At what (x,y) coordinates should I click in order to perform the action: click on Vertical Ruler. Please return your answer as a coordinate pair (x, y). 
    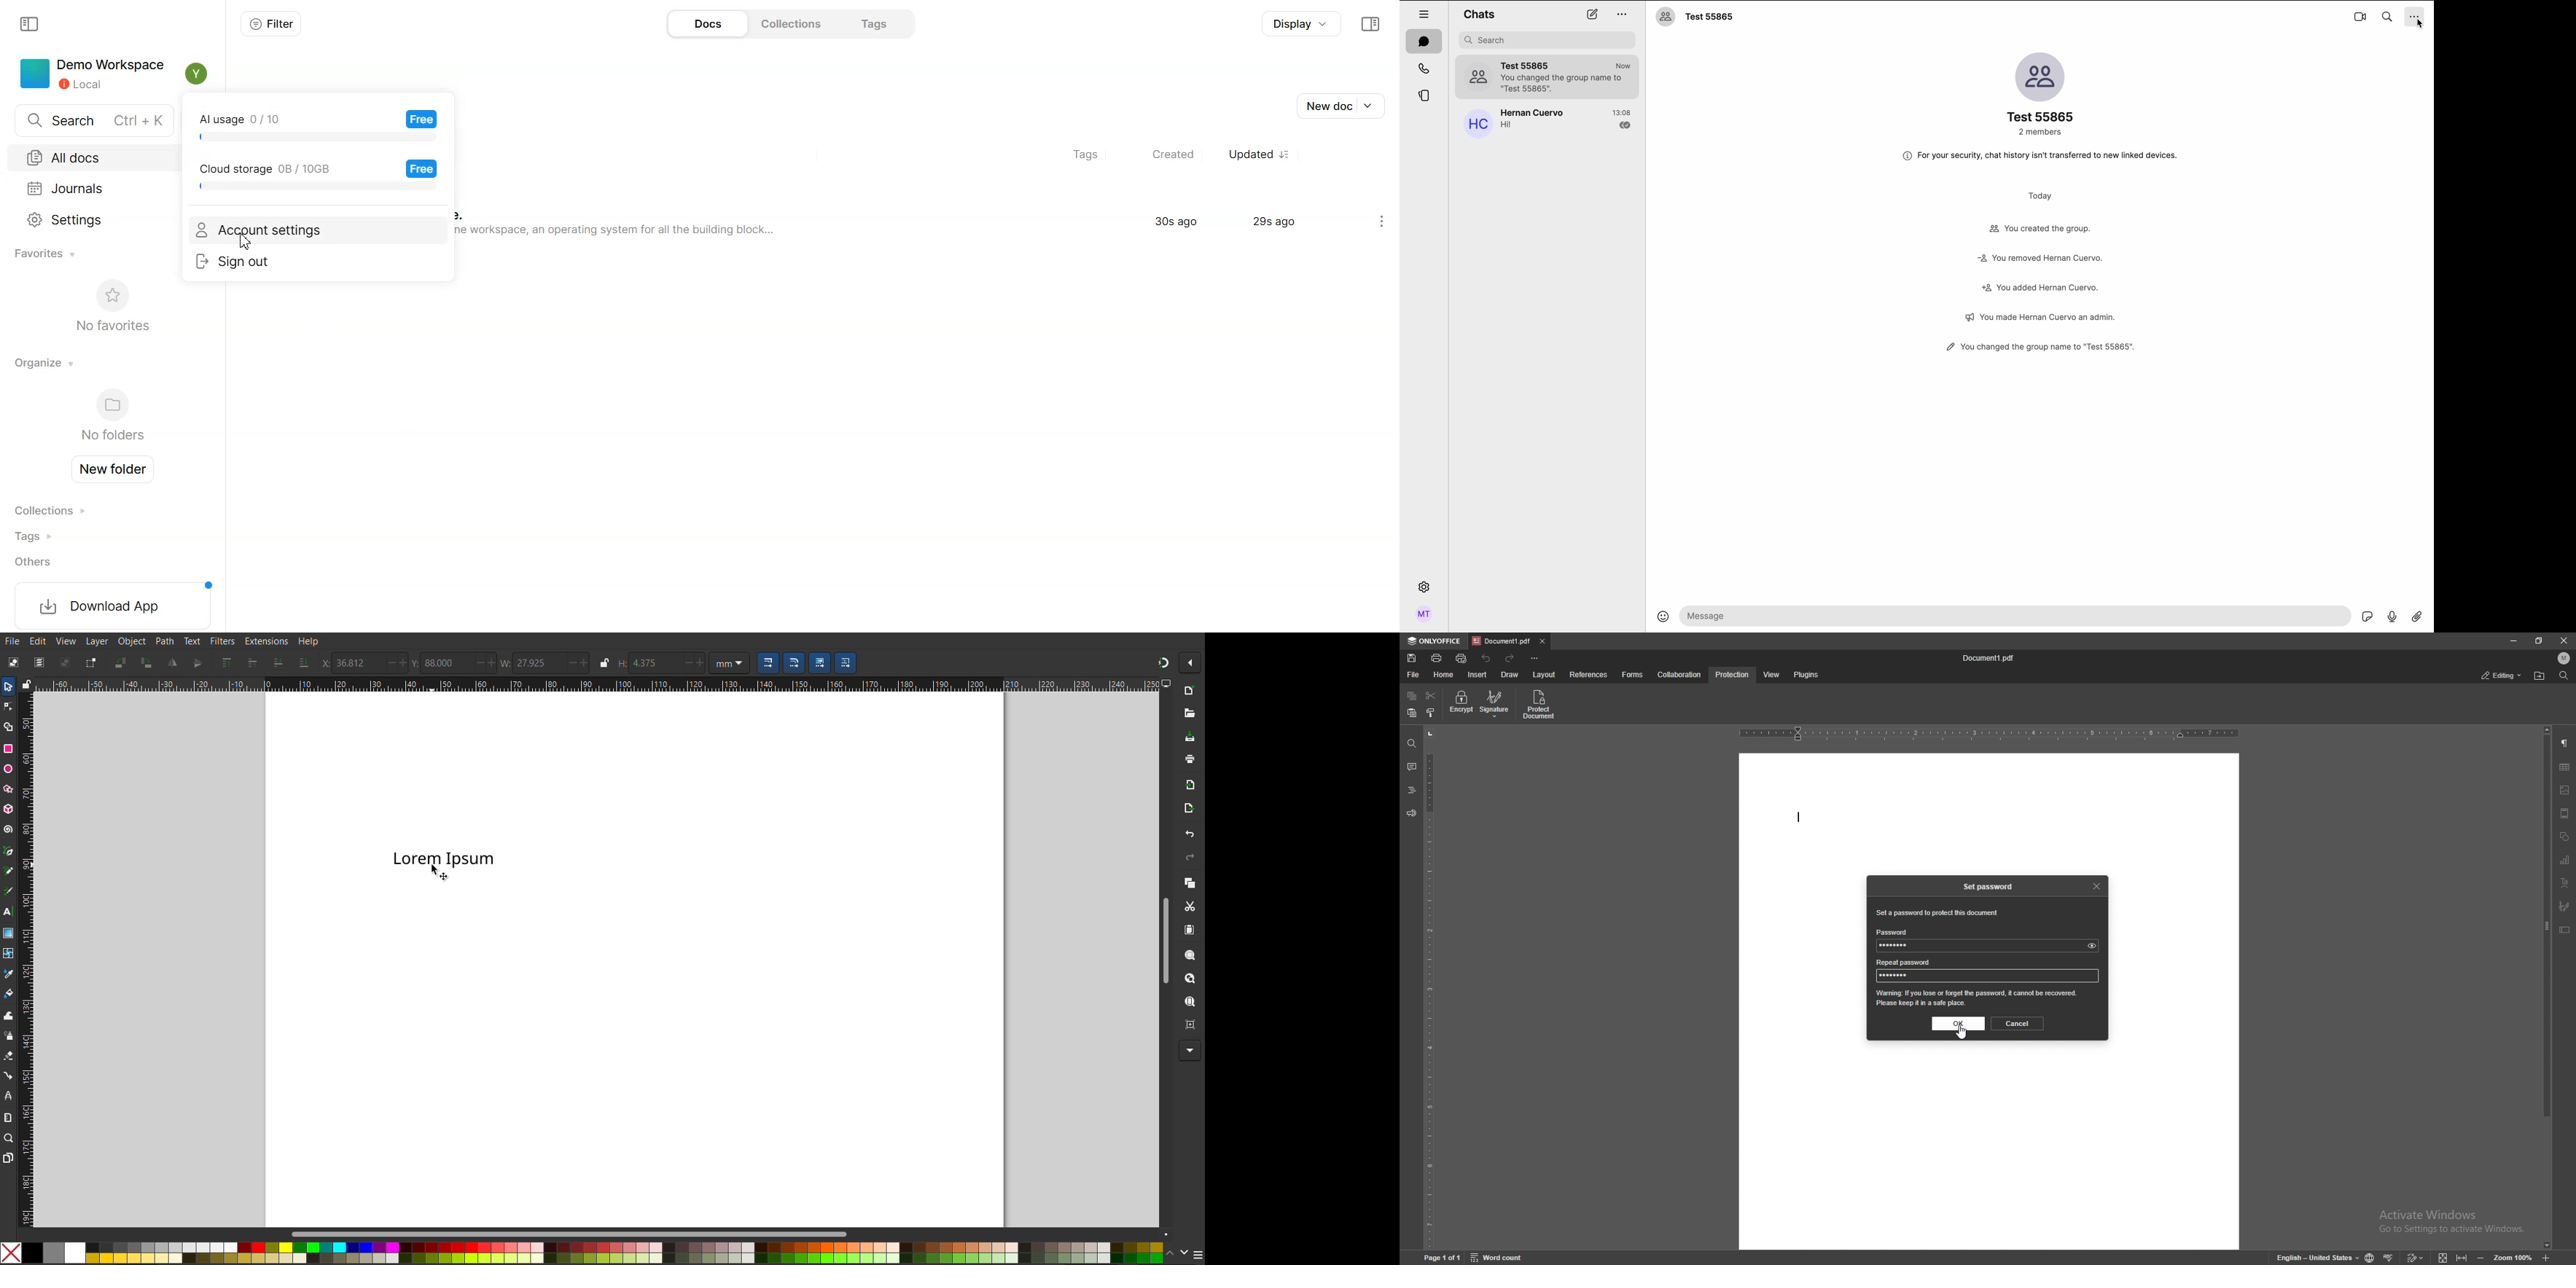
    Looking at the image, I should click on (26, 957).